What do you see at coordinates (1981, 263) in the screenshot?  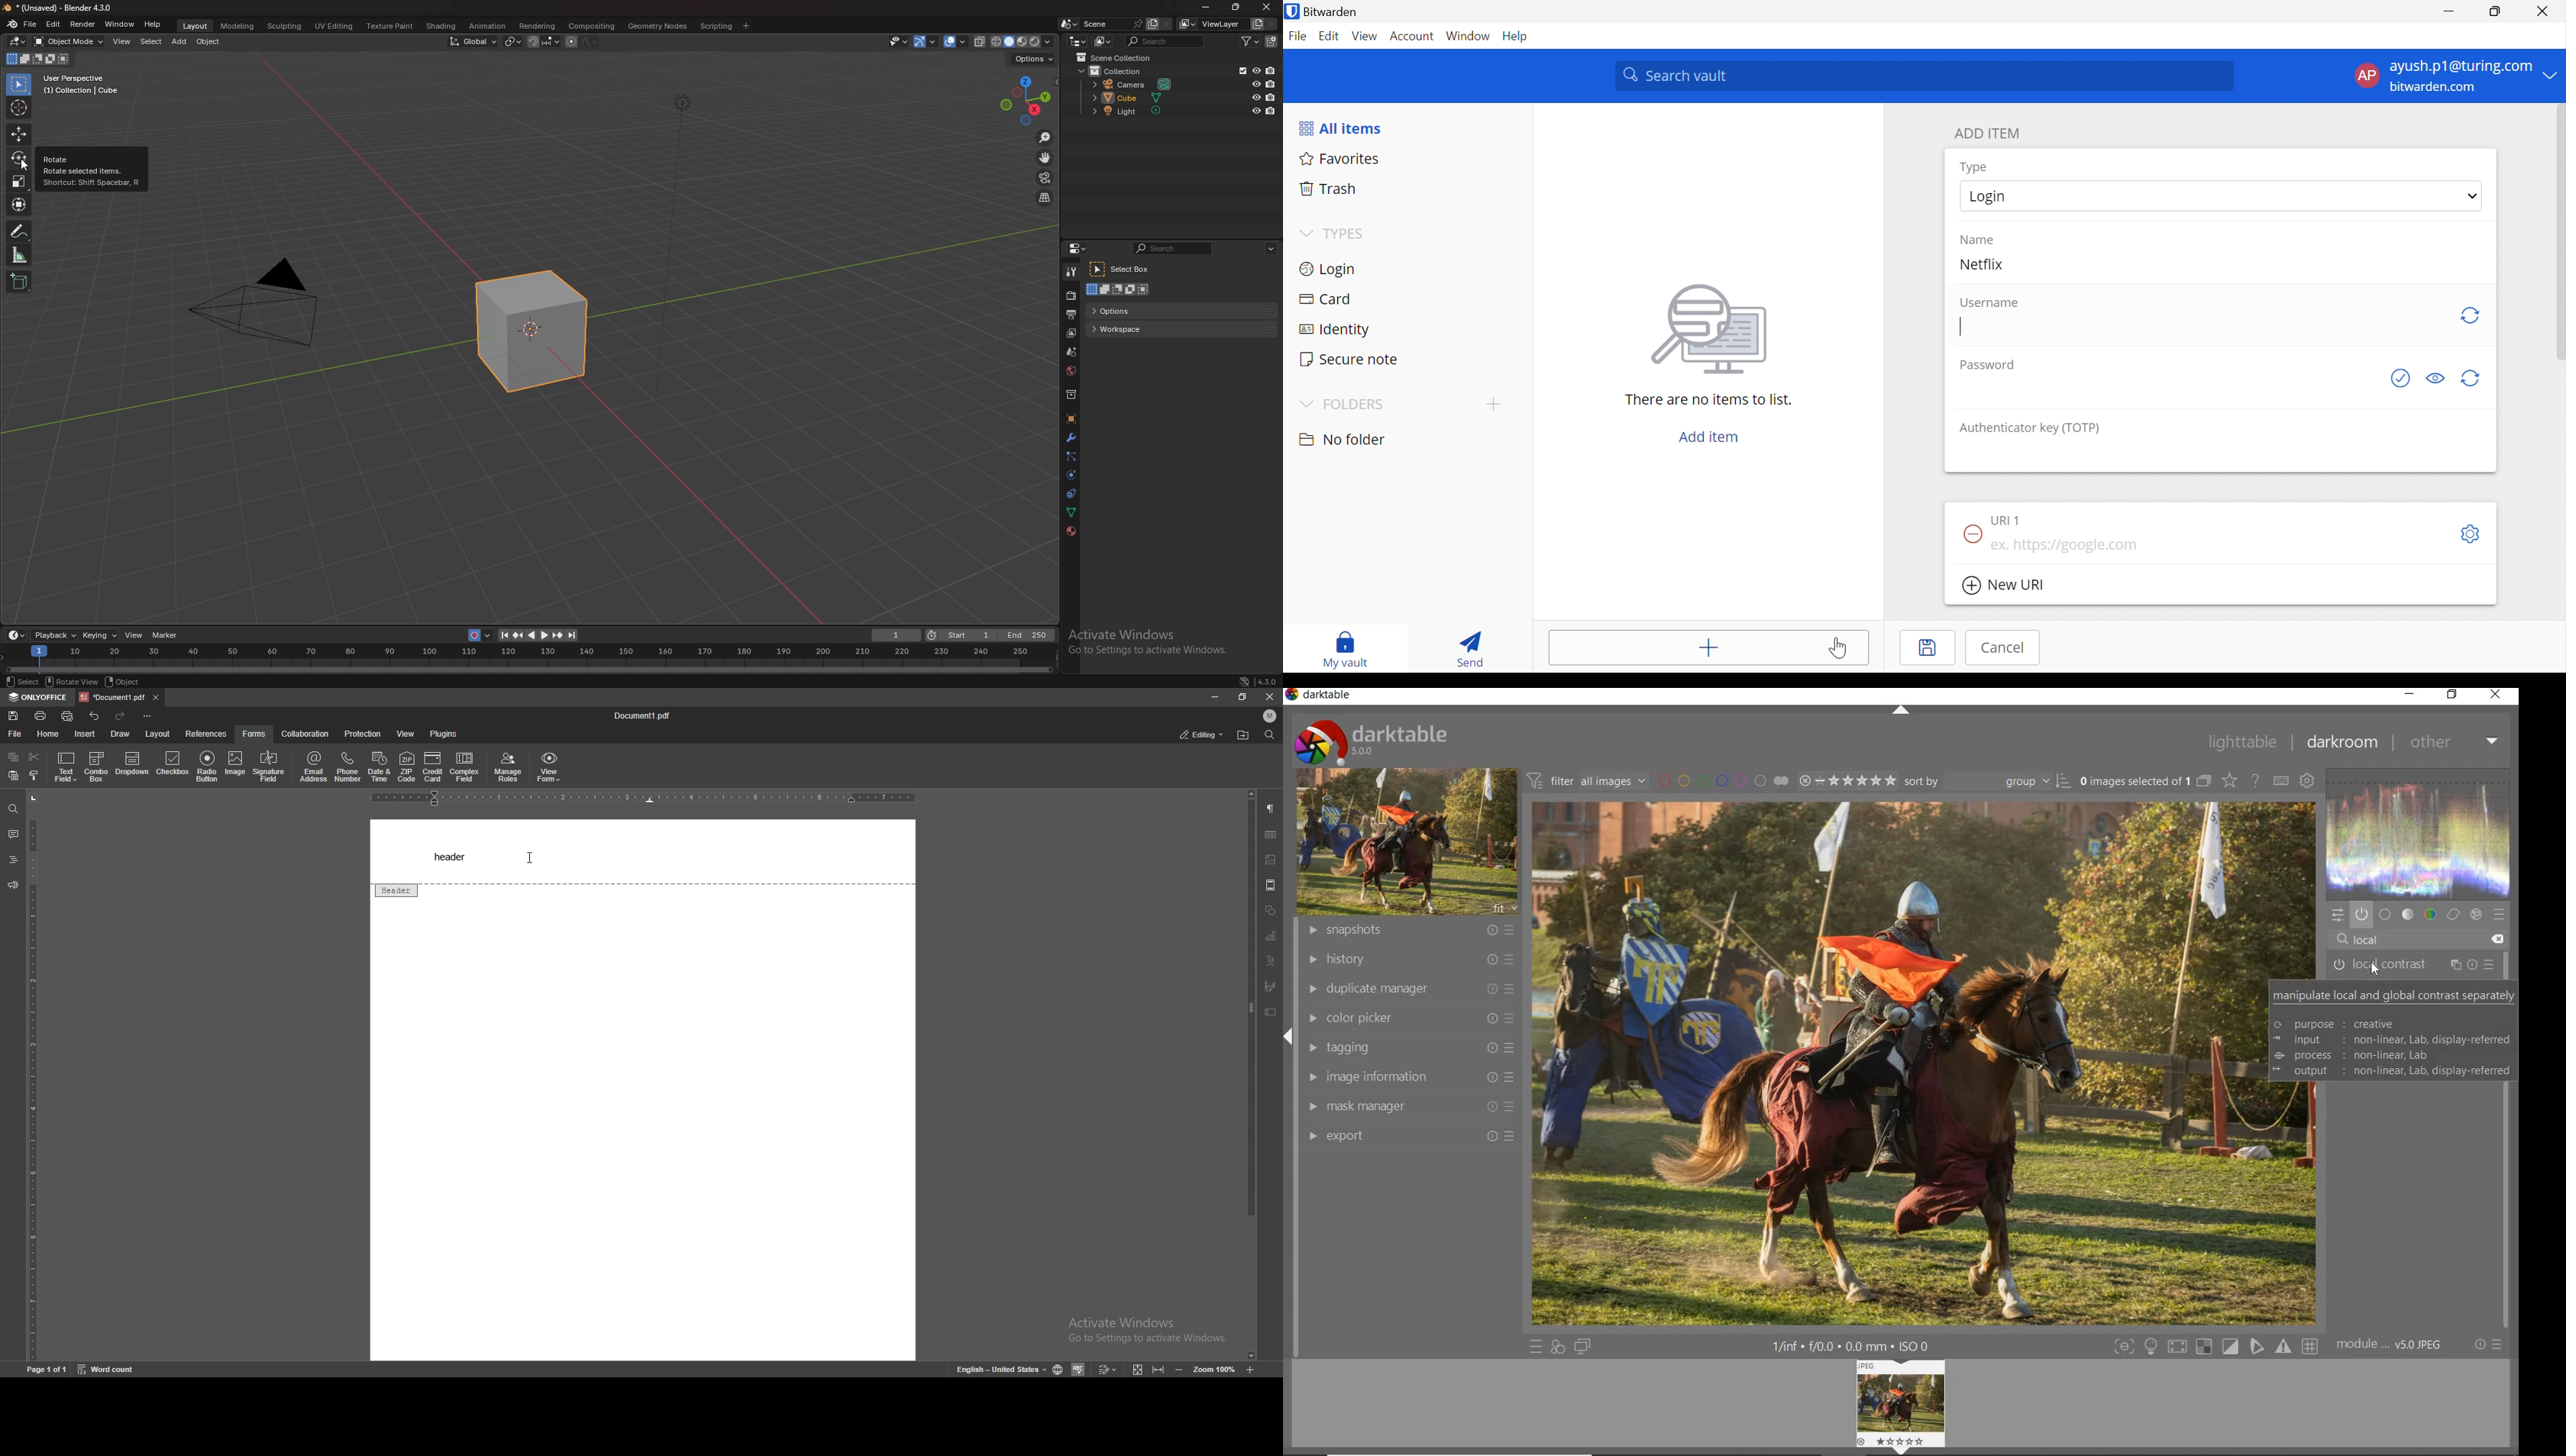 I see `Netflix` at bounding box center [1981, 263].